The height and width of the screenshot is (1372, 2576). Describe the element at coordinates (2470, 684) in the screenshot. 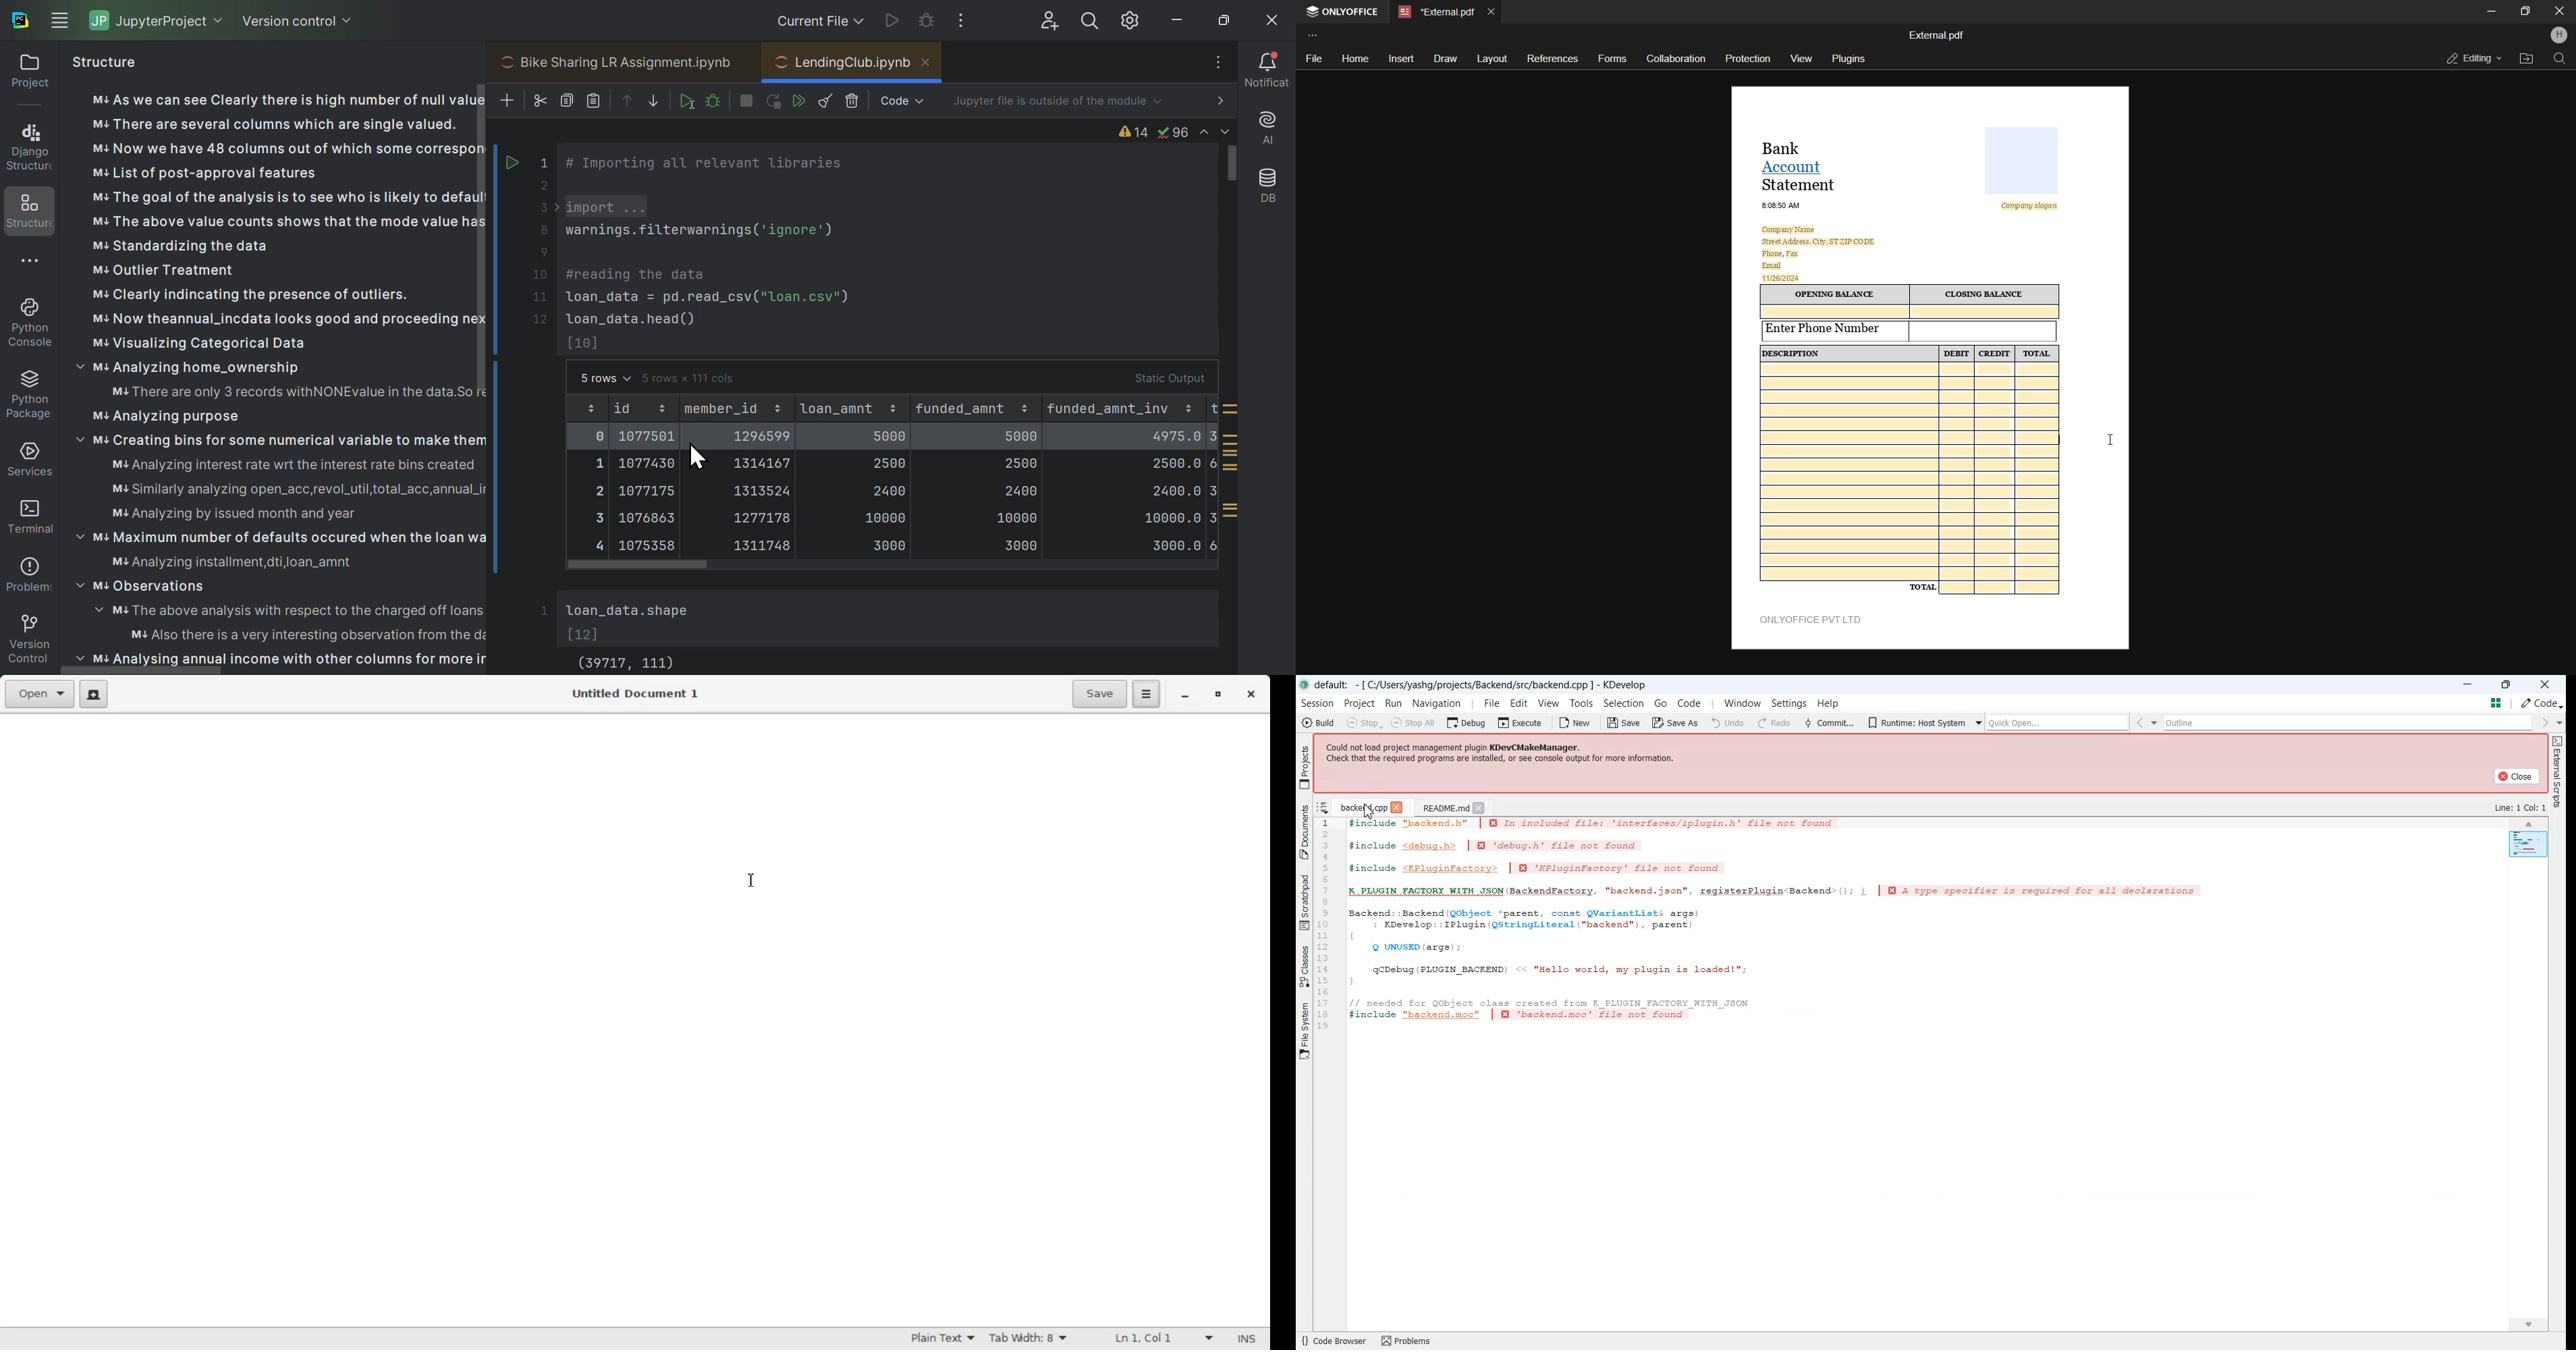

I see `Minimize` at that location.